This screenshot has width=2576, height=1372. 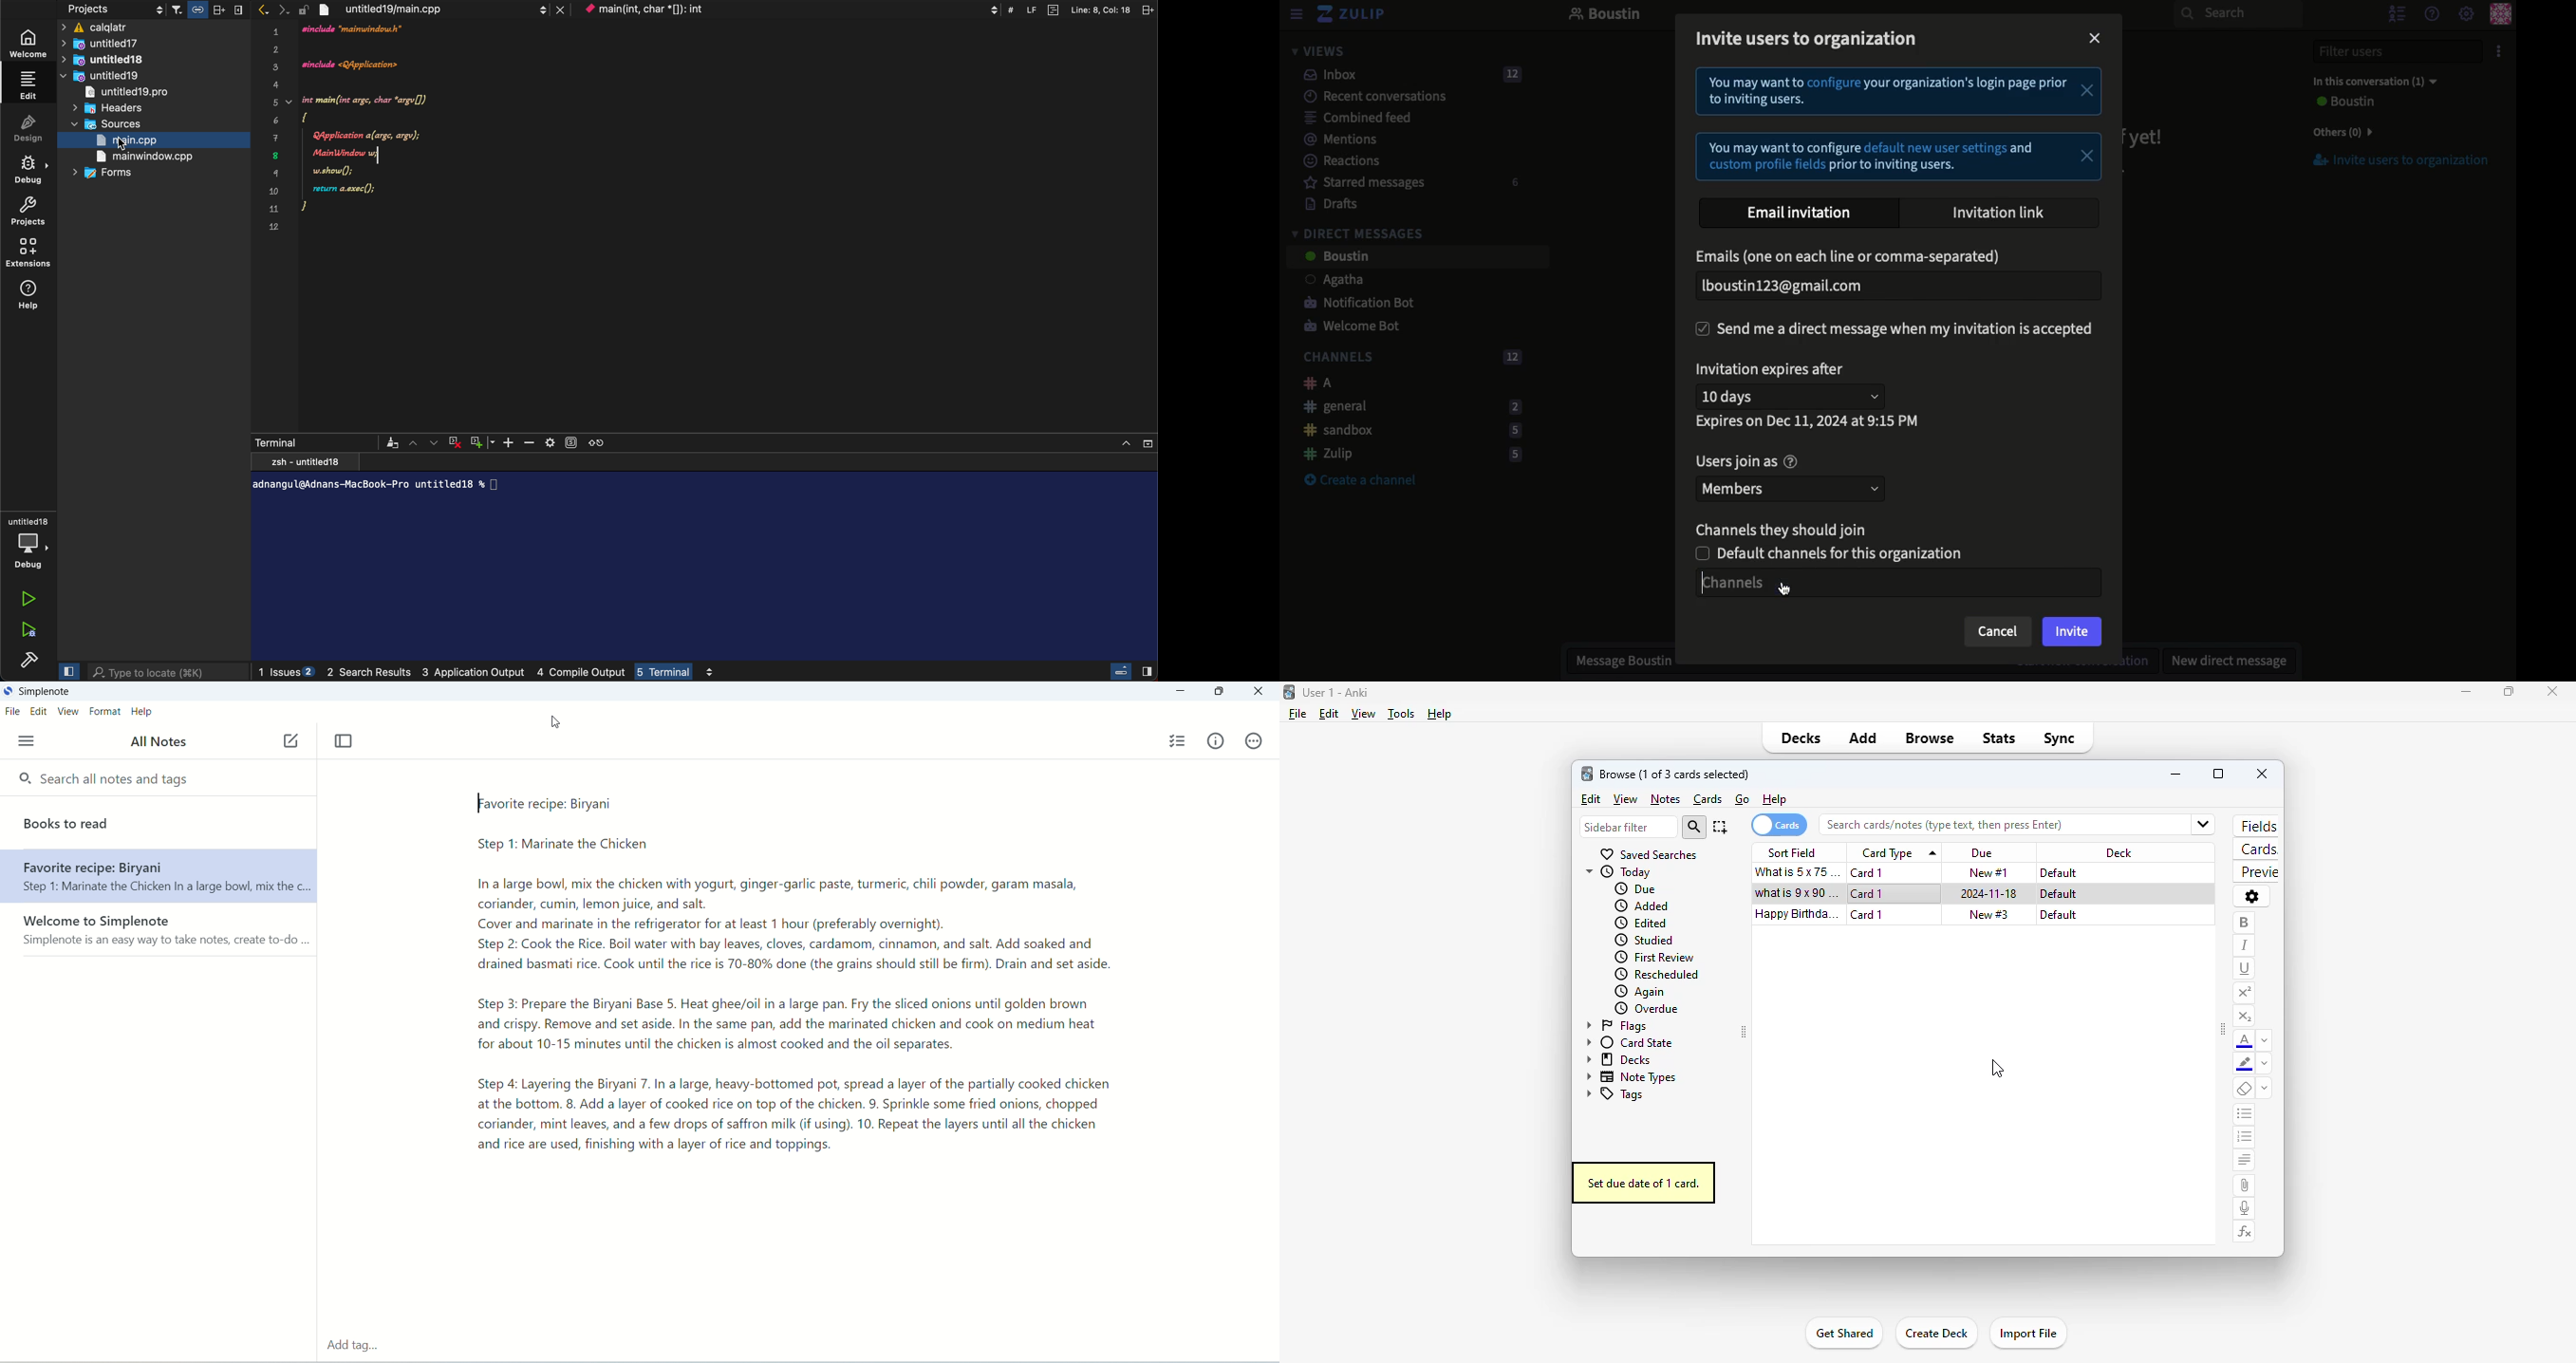 I want to click on User, so click(x=2343, y=102).